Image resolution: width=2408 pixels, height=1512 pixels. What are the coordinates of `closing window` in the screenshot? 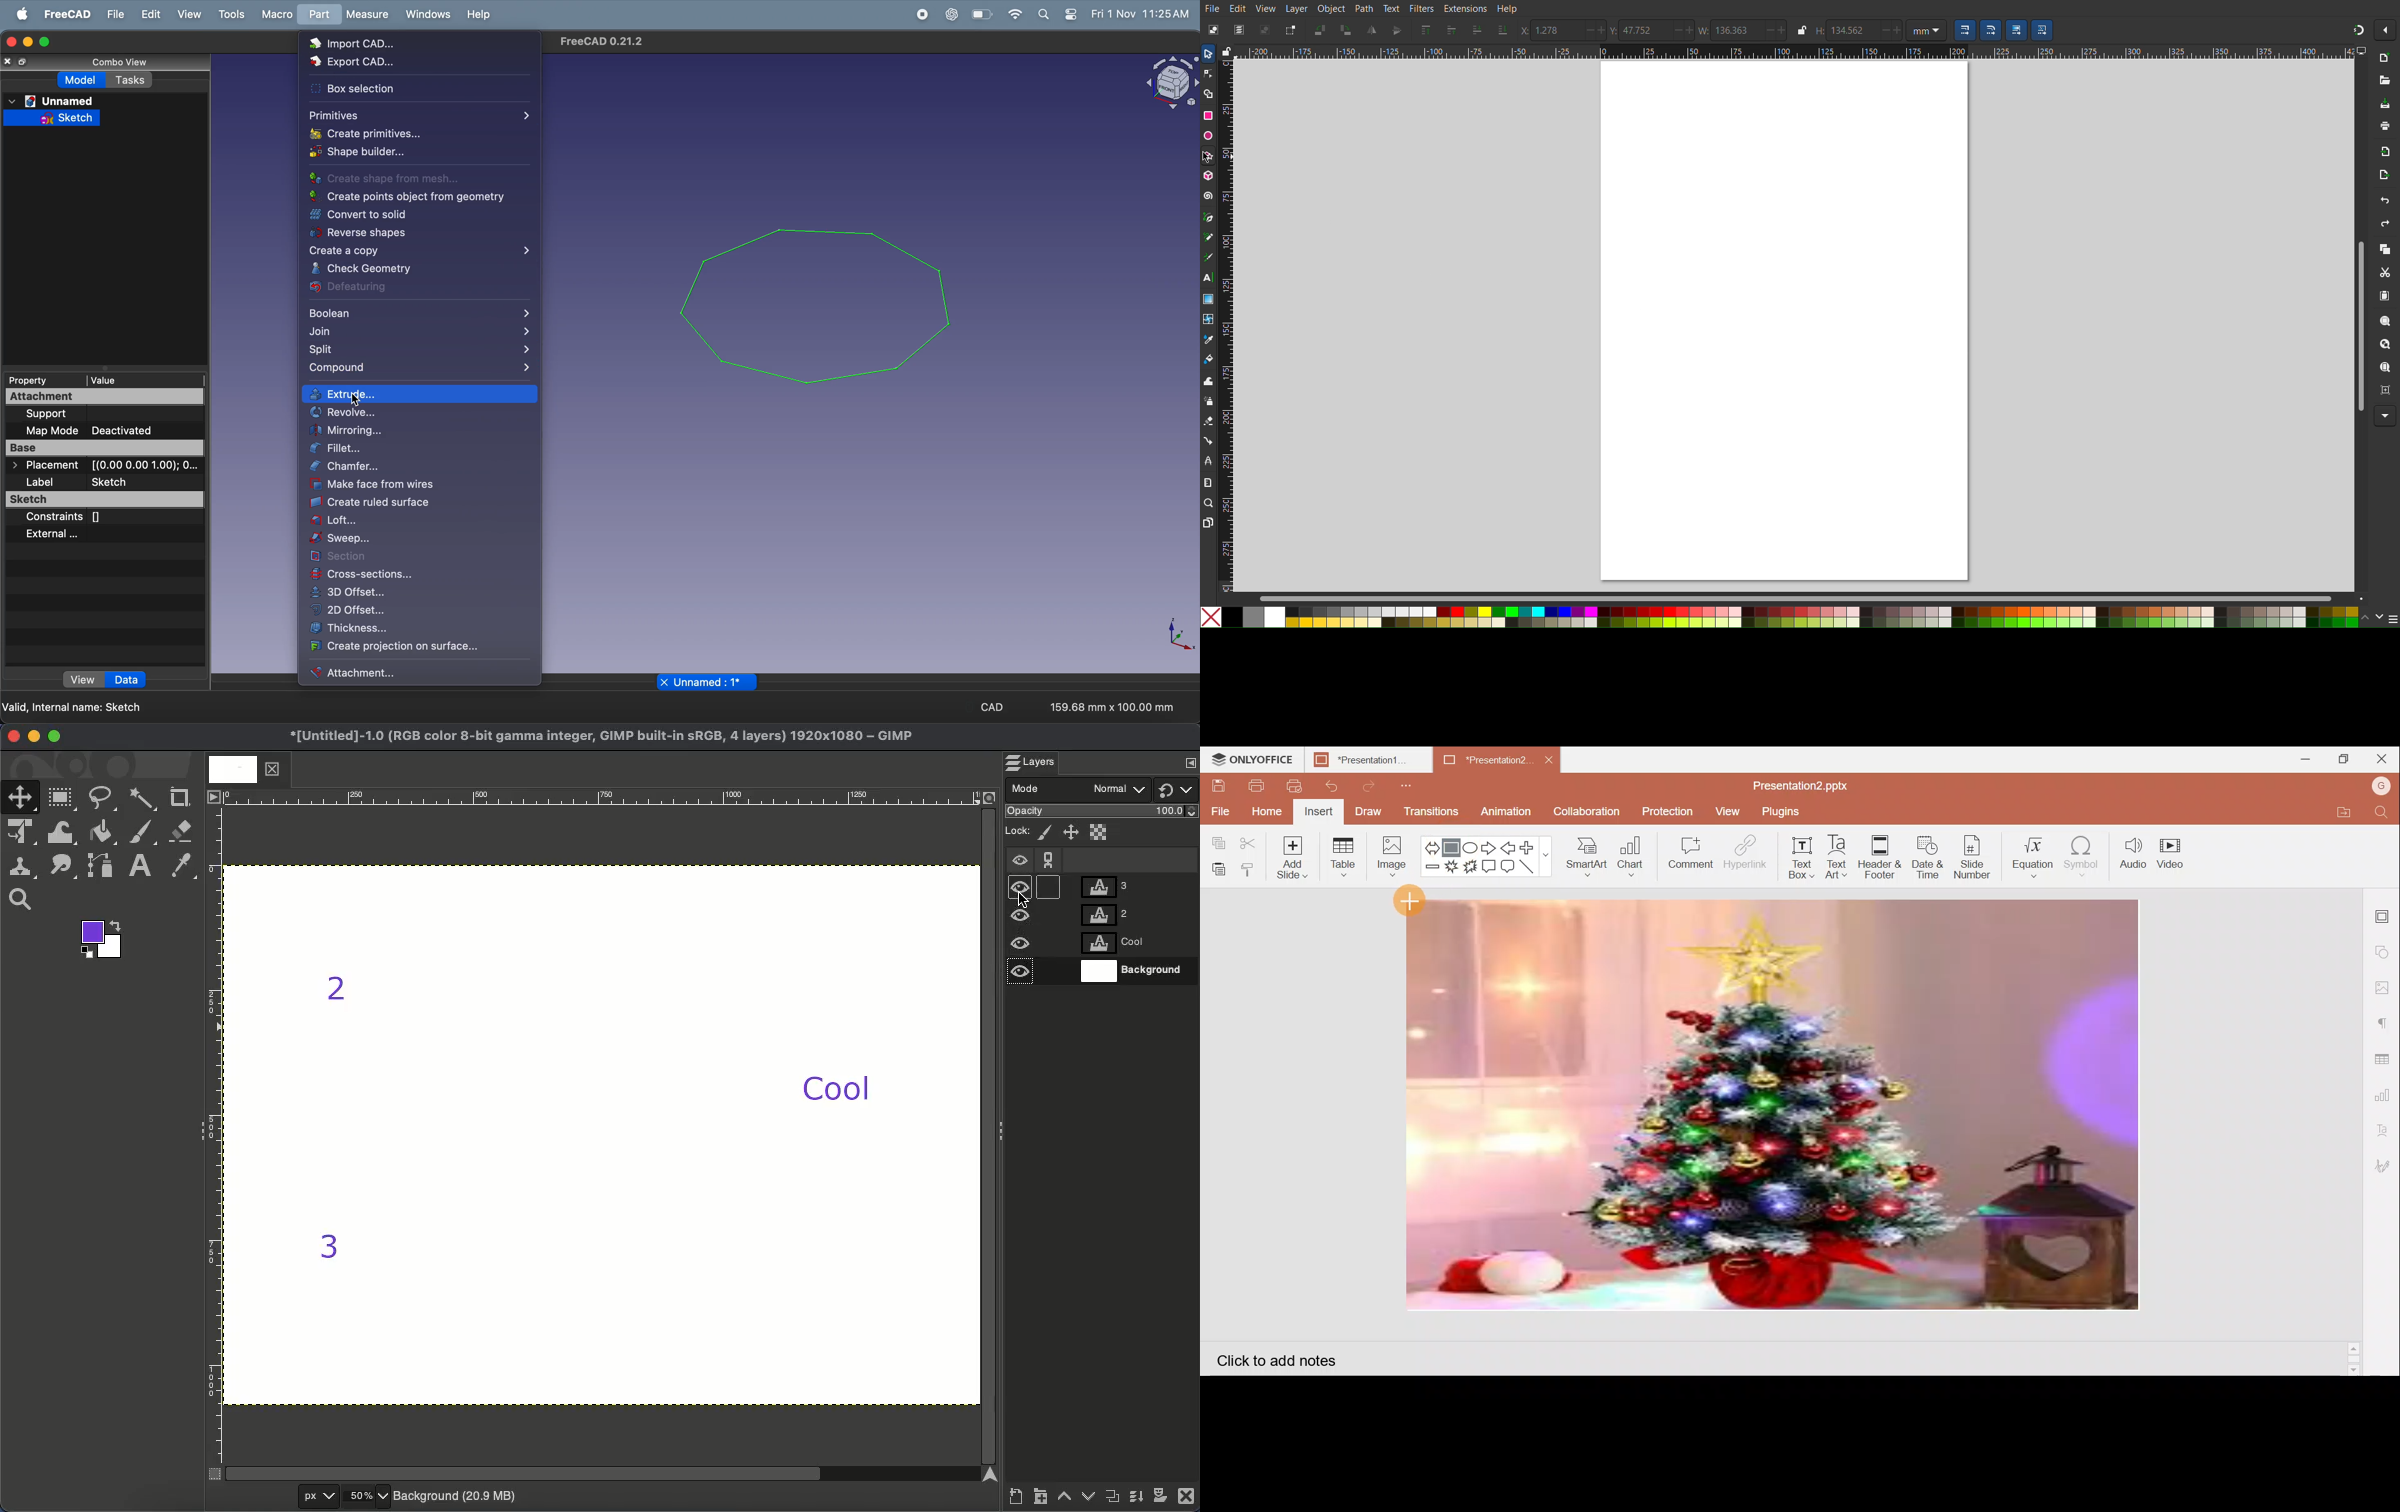 It's located at (11, 43).